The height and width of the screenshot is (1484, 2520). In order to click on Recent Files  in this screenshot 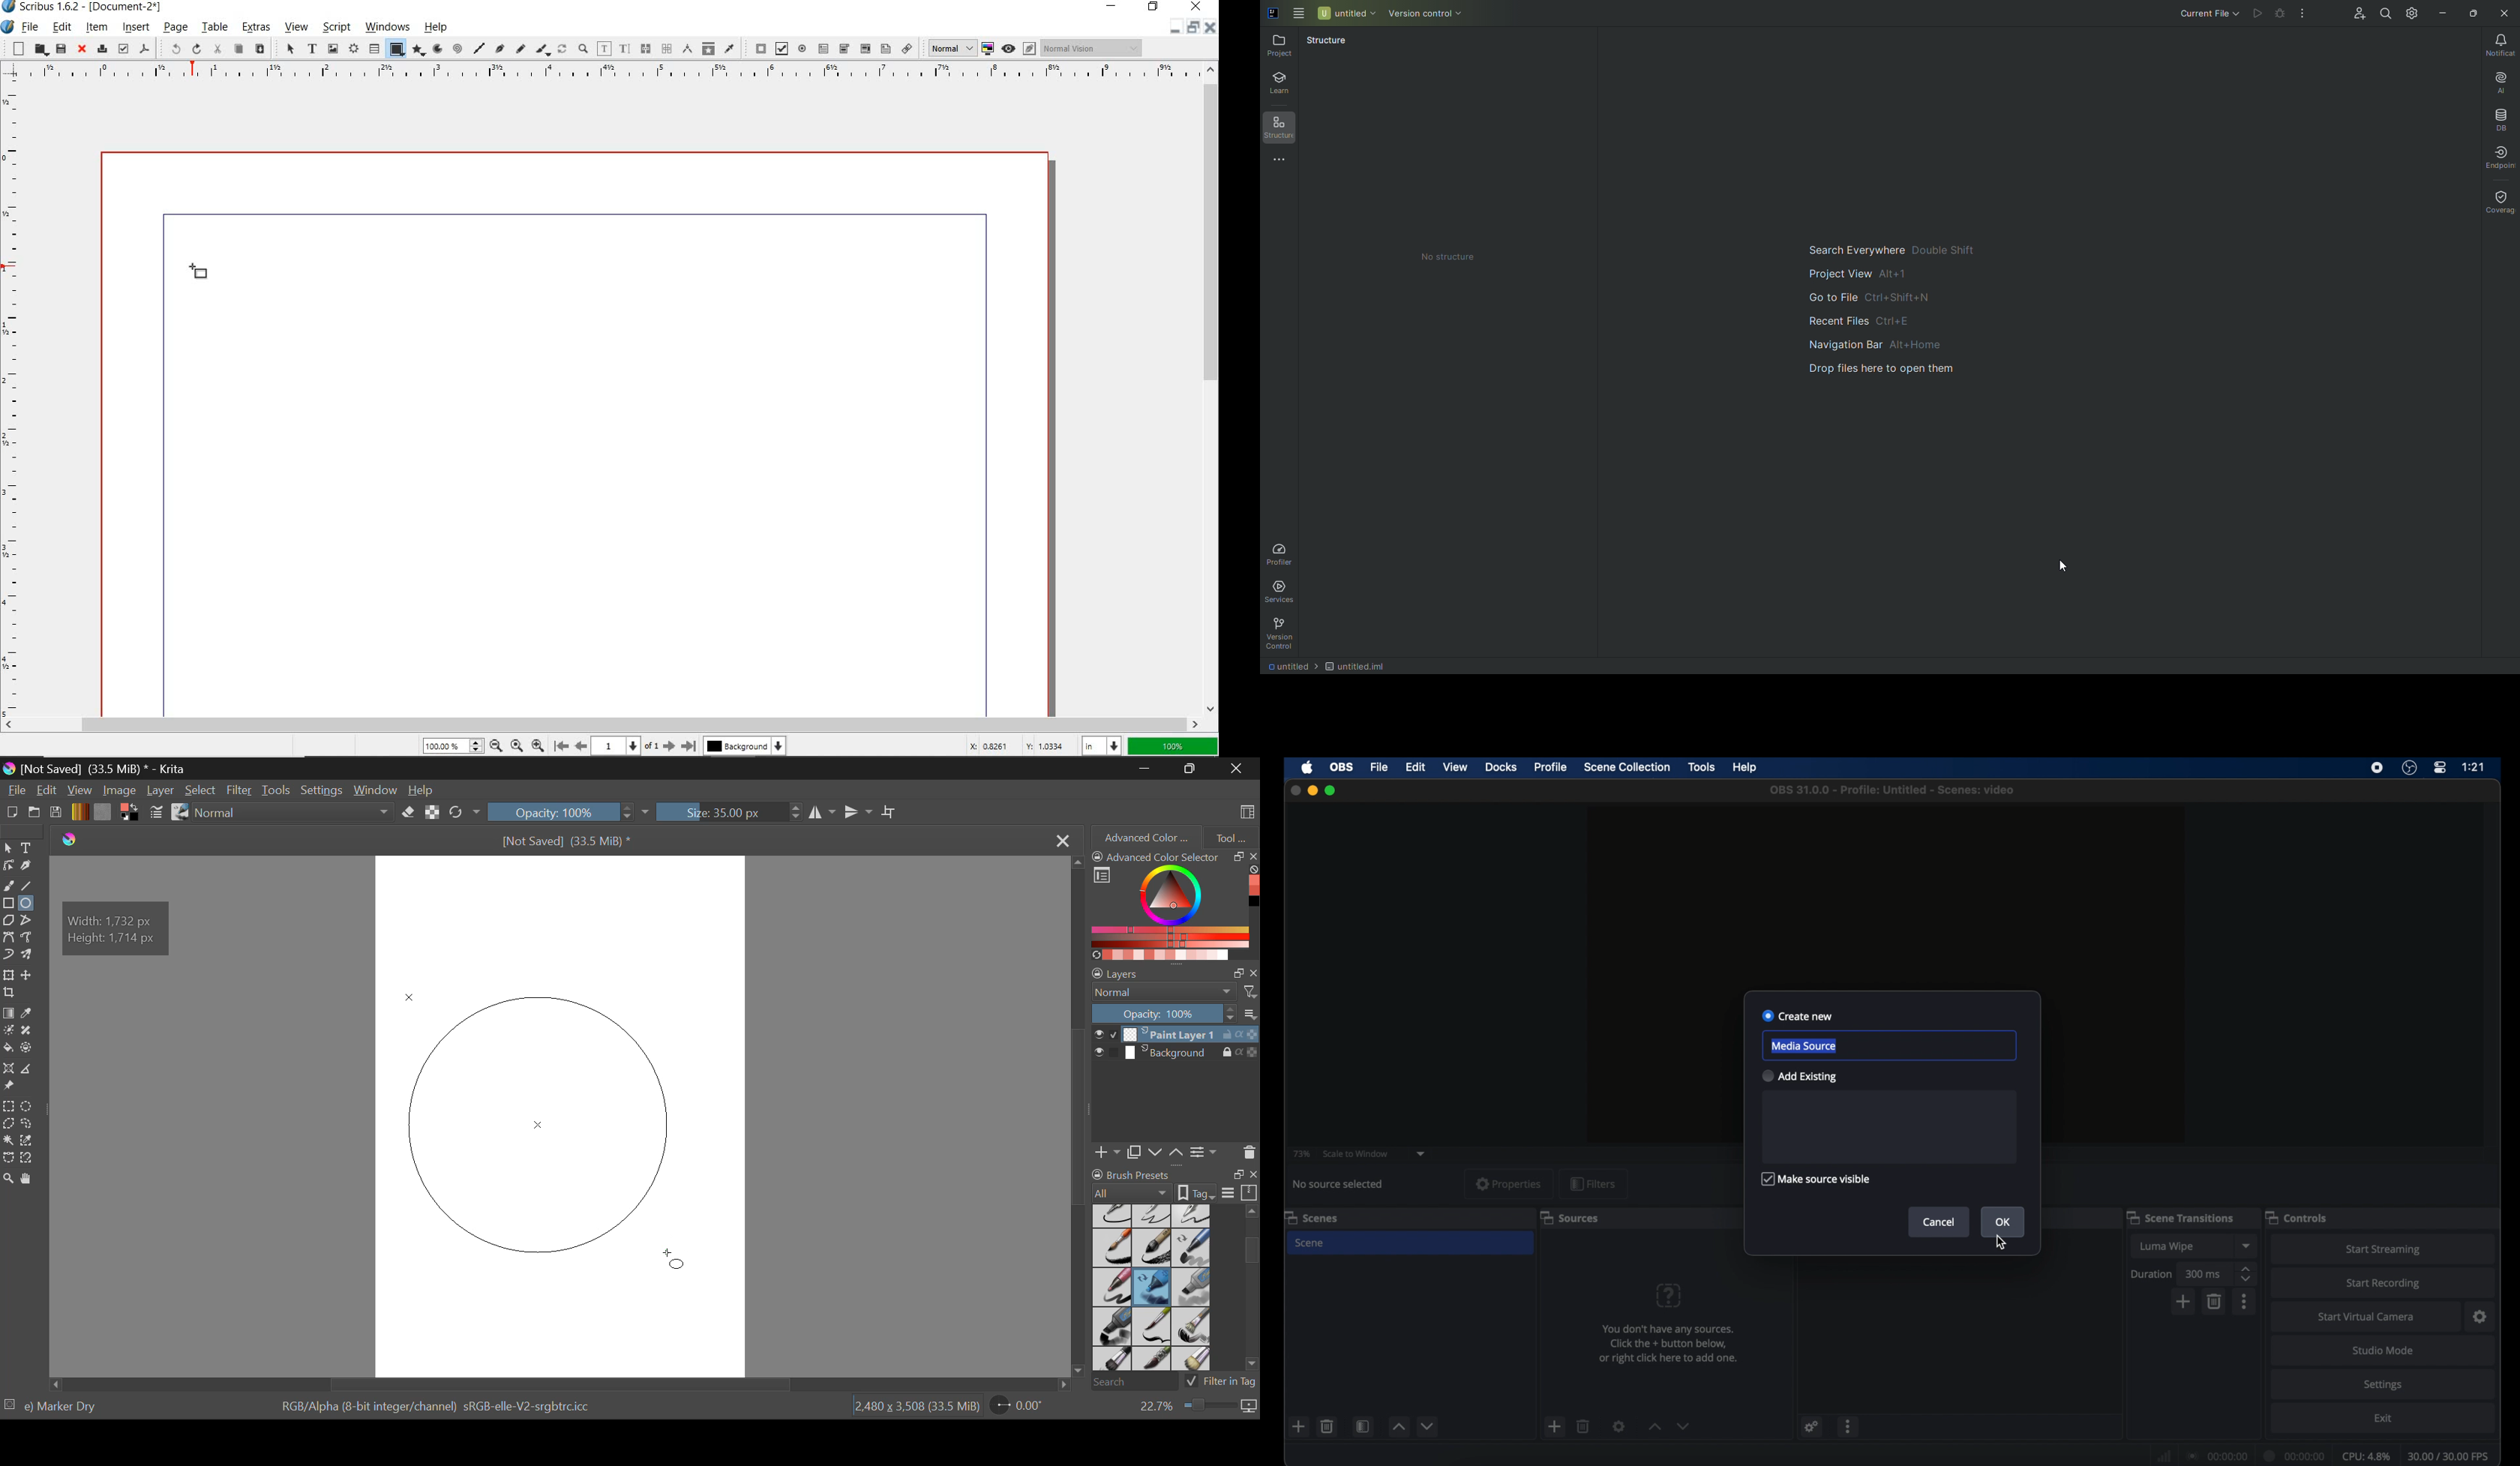, I will do `click(1855, 320)`.